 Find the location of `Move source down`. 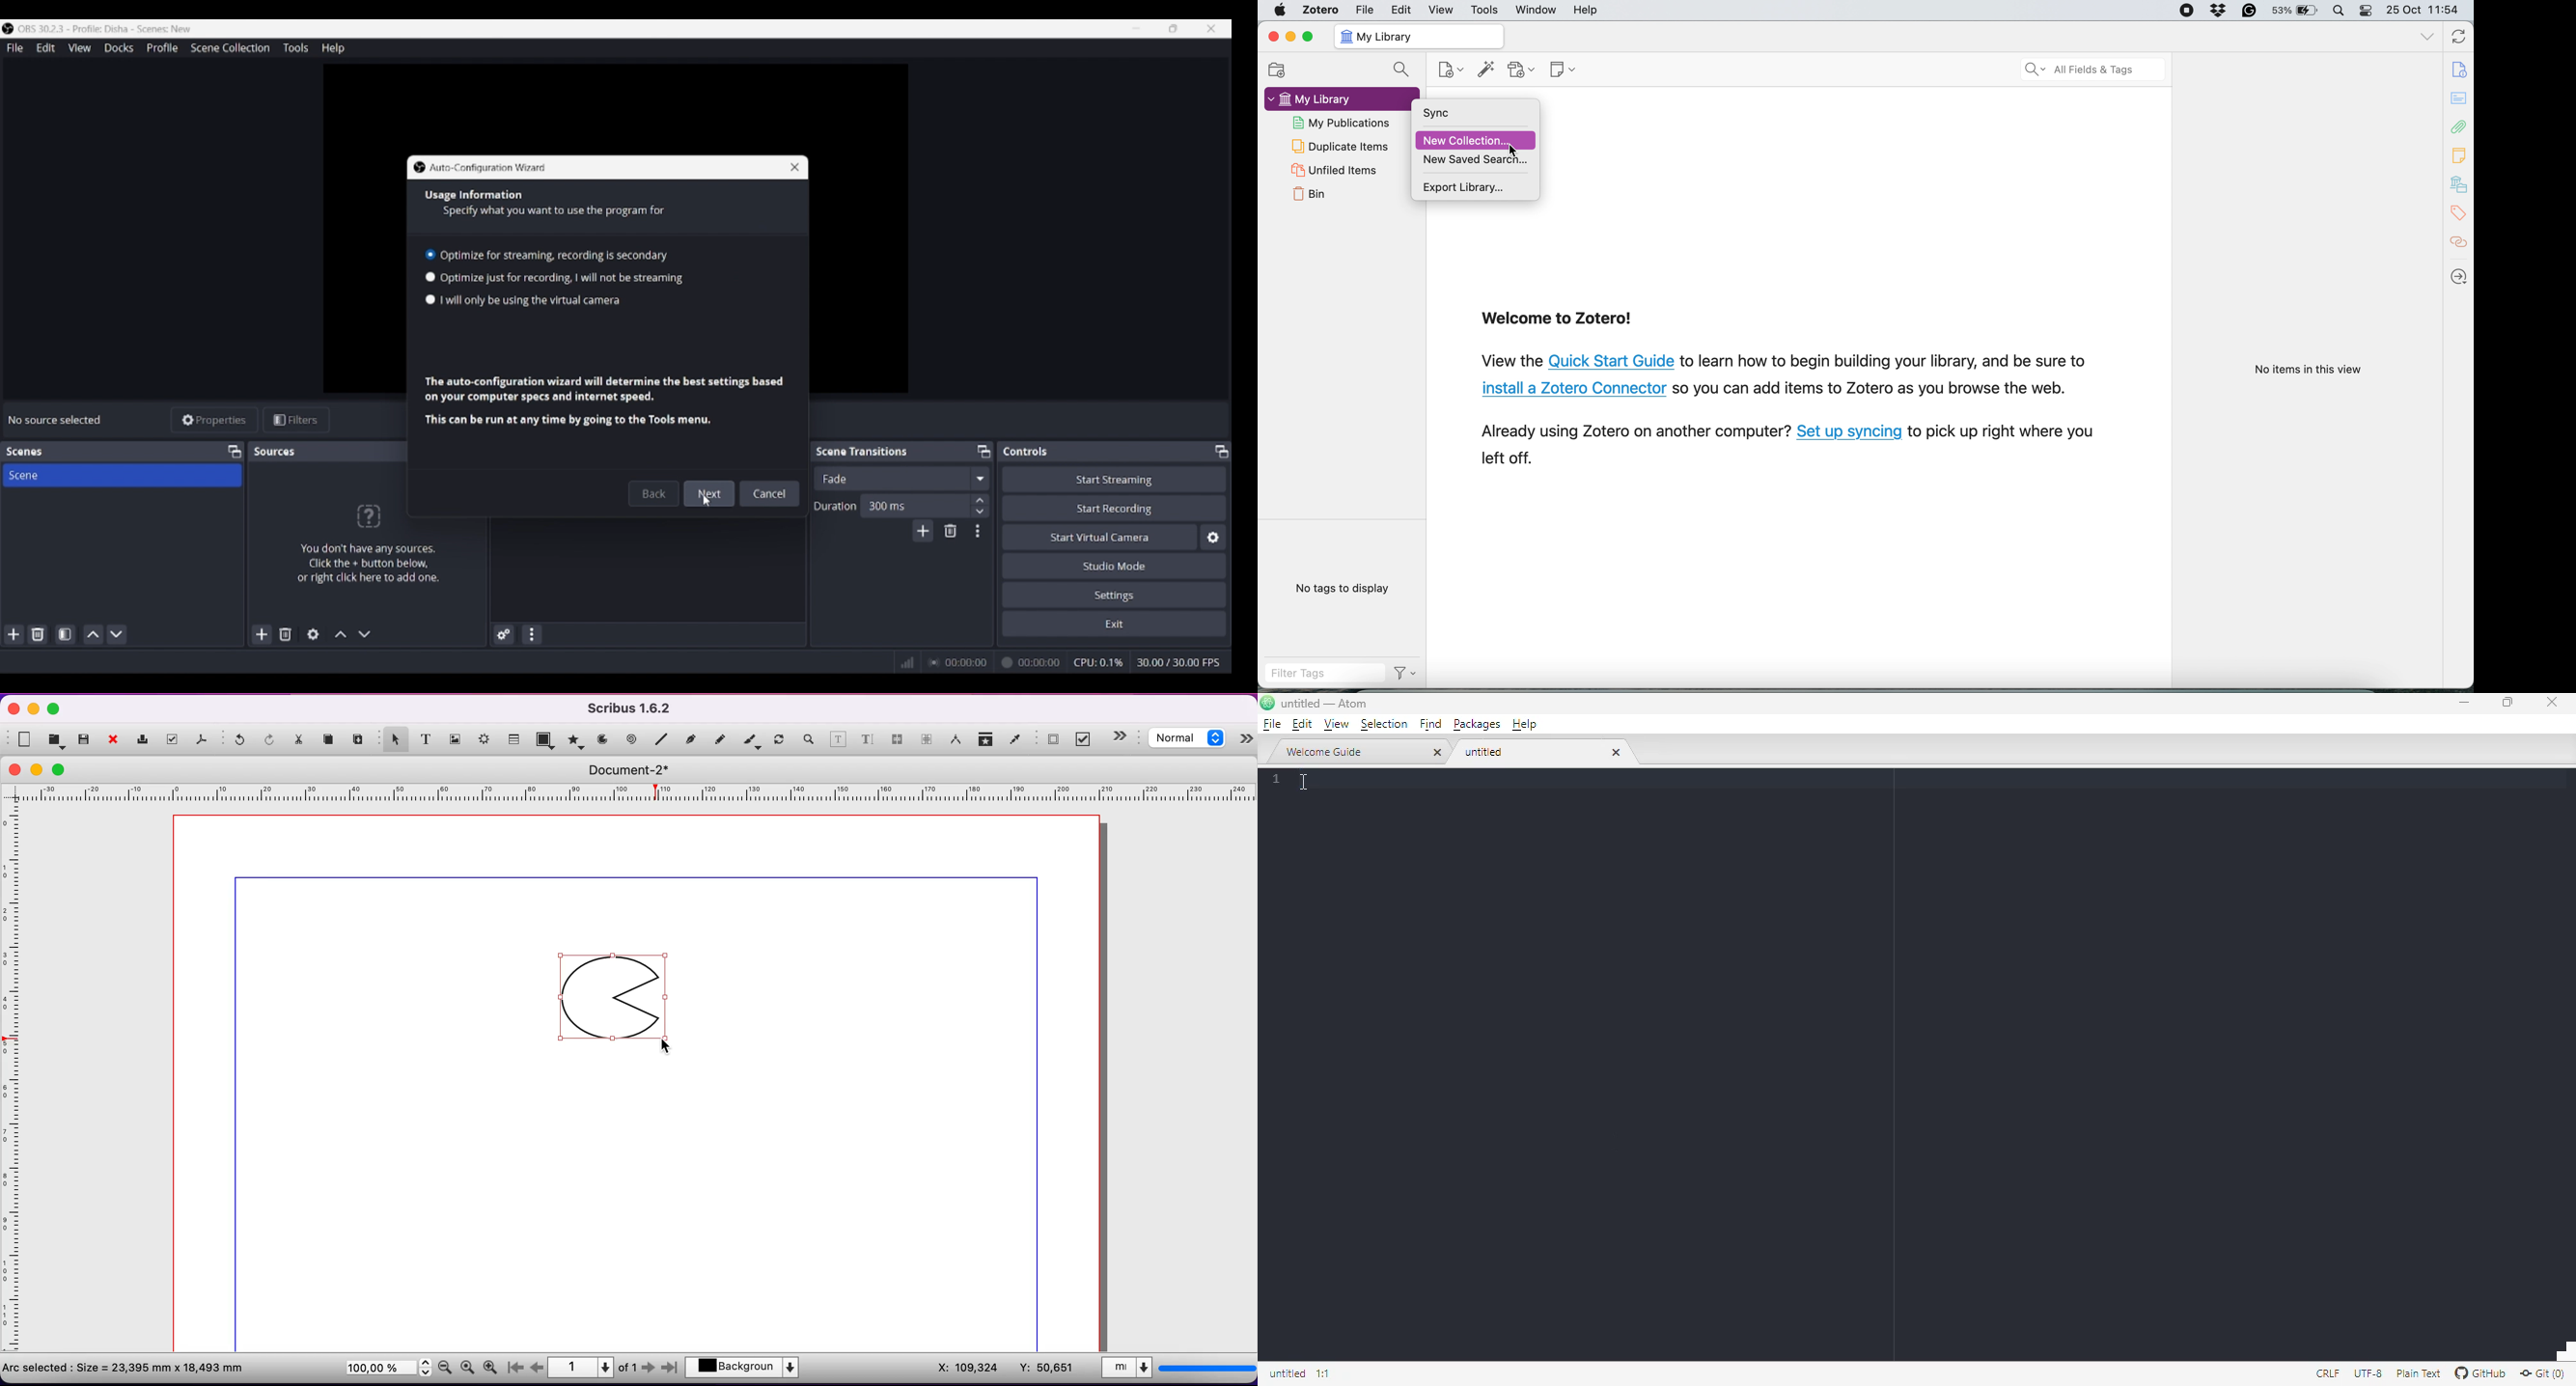

Move source down is located at coordinates (364, 634).